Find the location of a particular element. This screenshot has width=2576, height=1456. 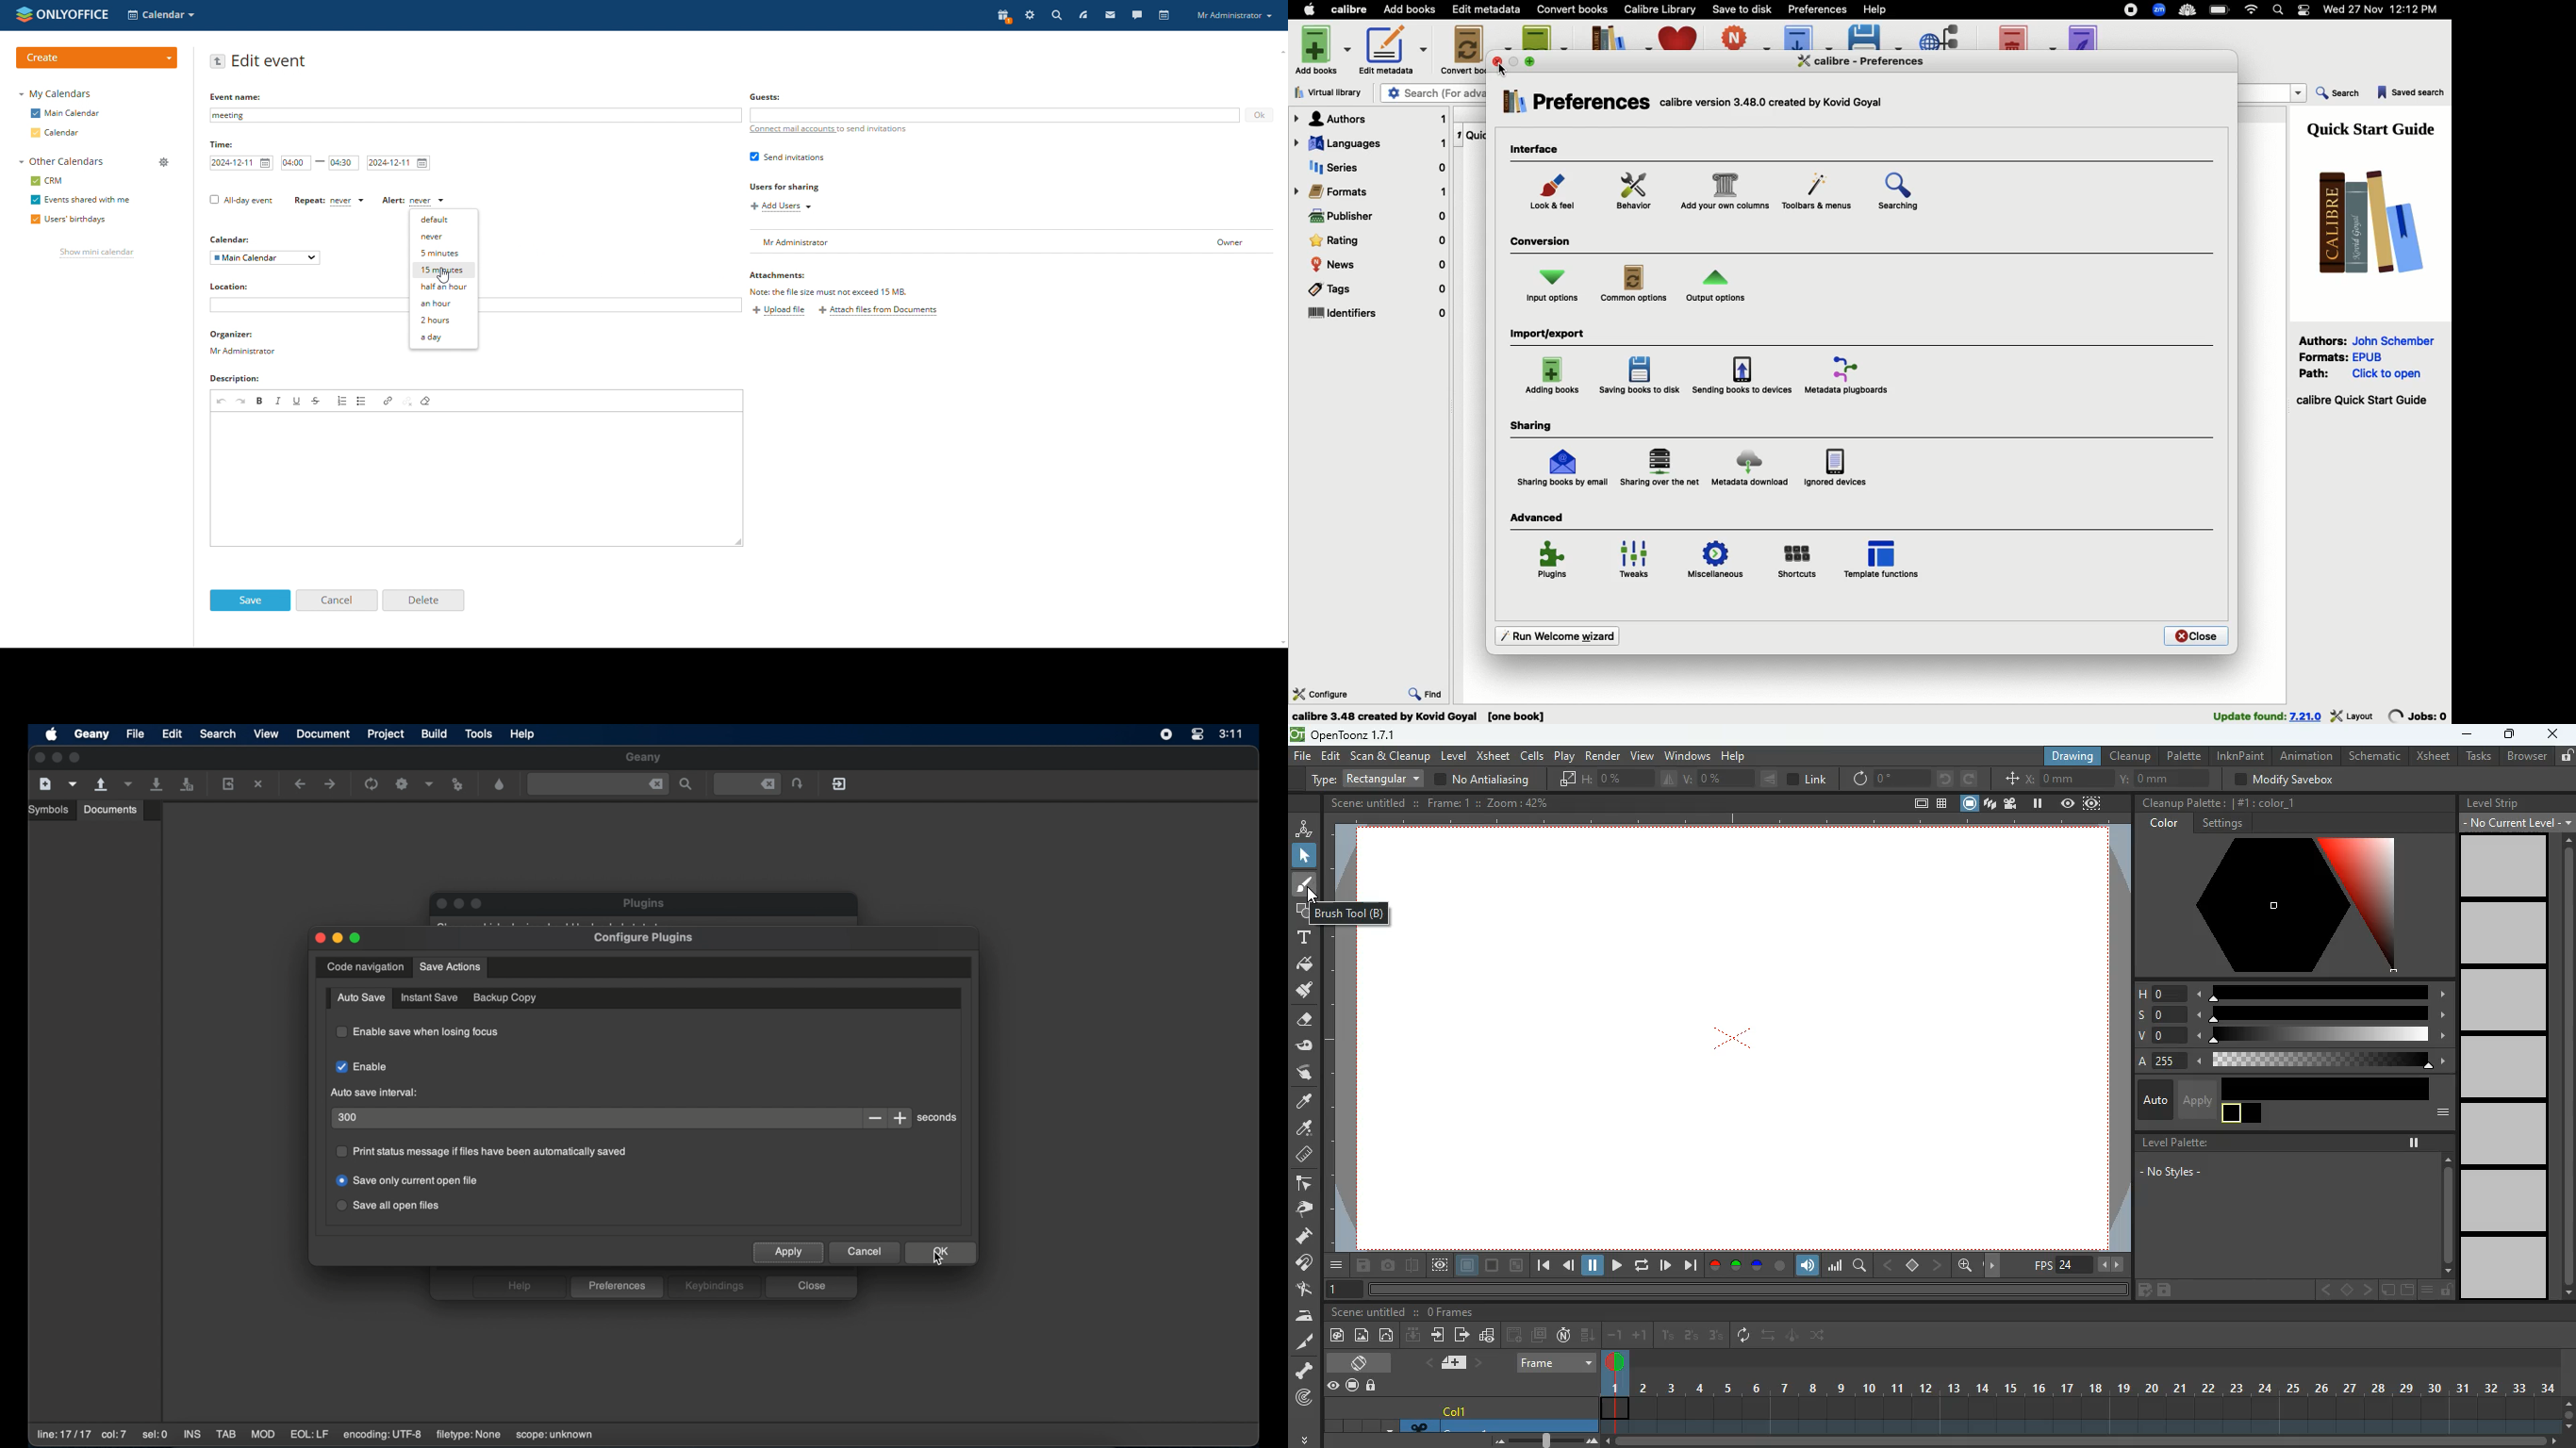

level palette is located at coordinates (2171, 1143).